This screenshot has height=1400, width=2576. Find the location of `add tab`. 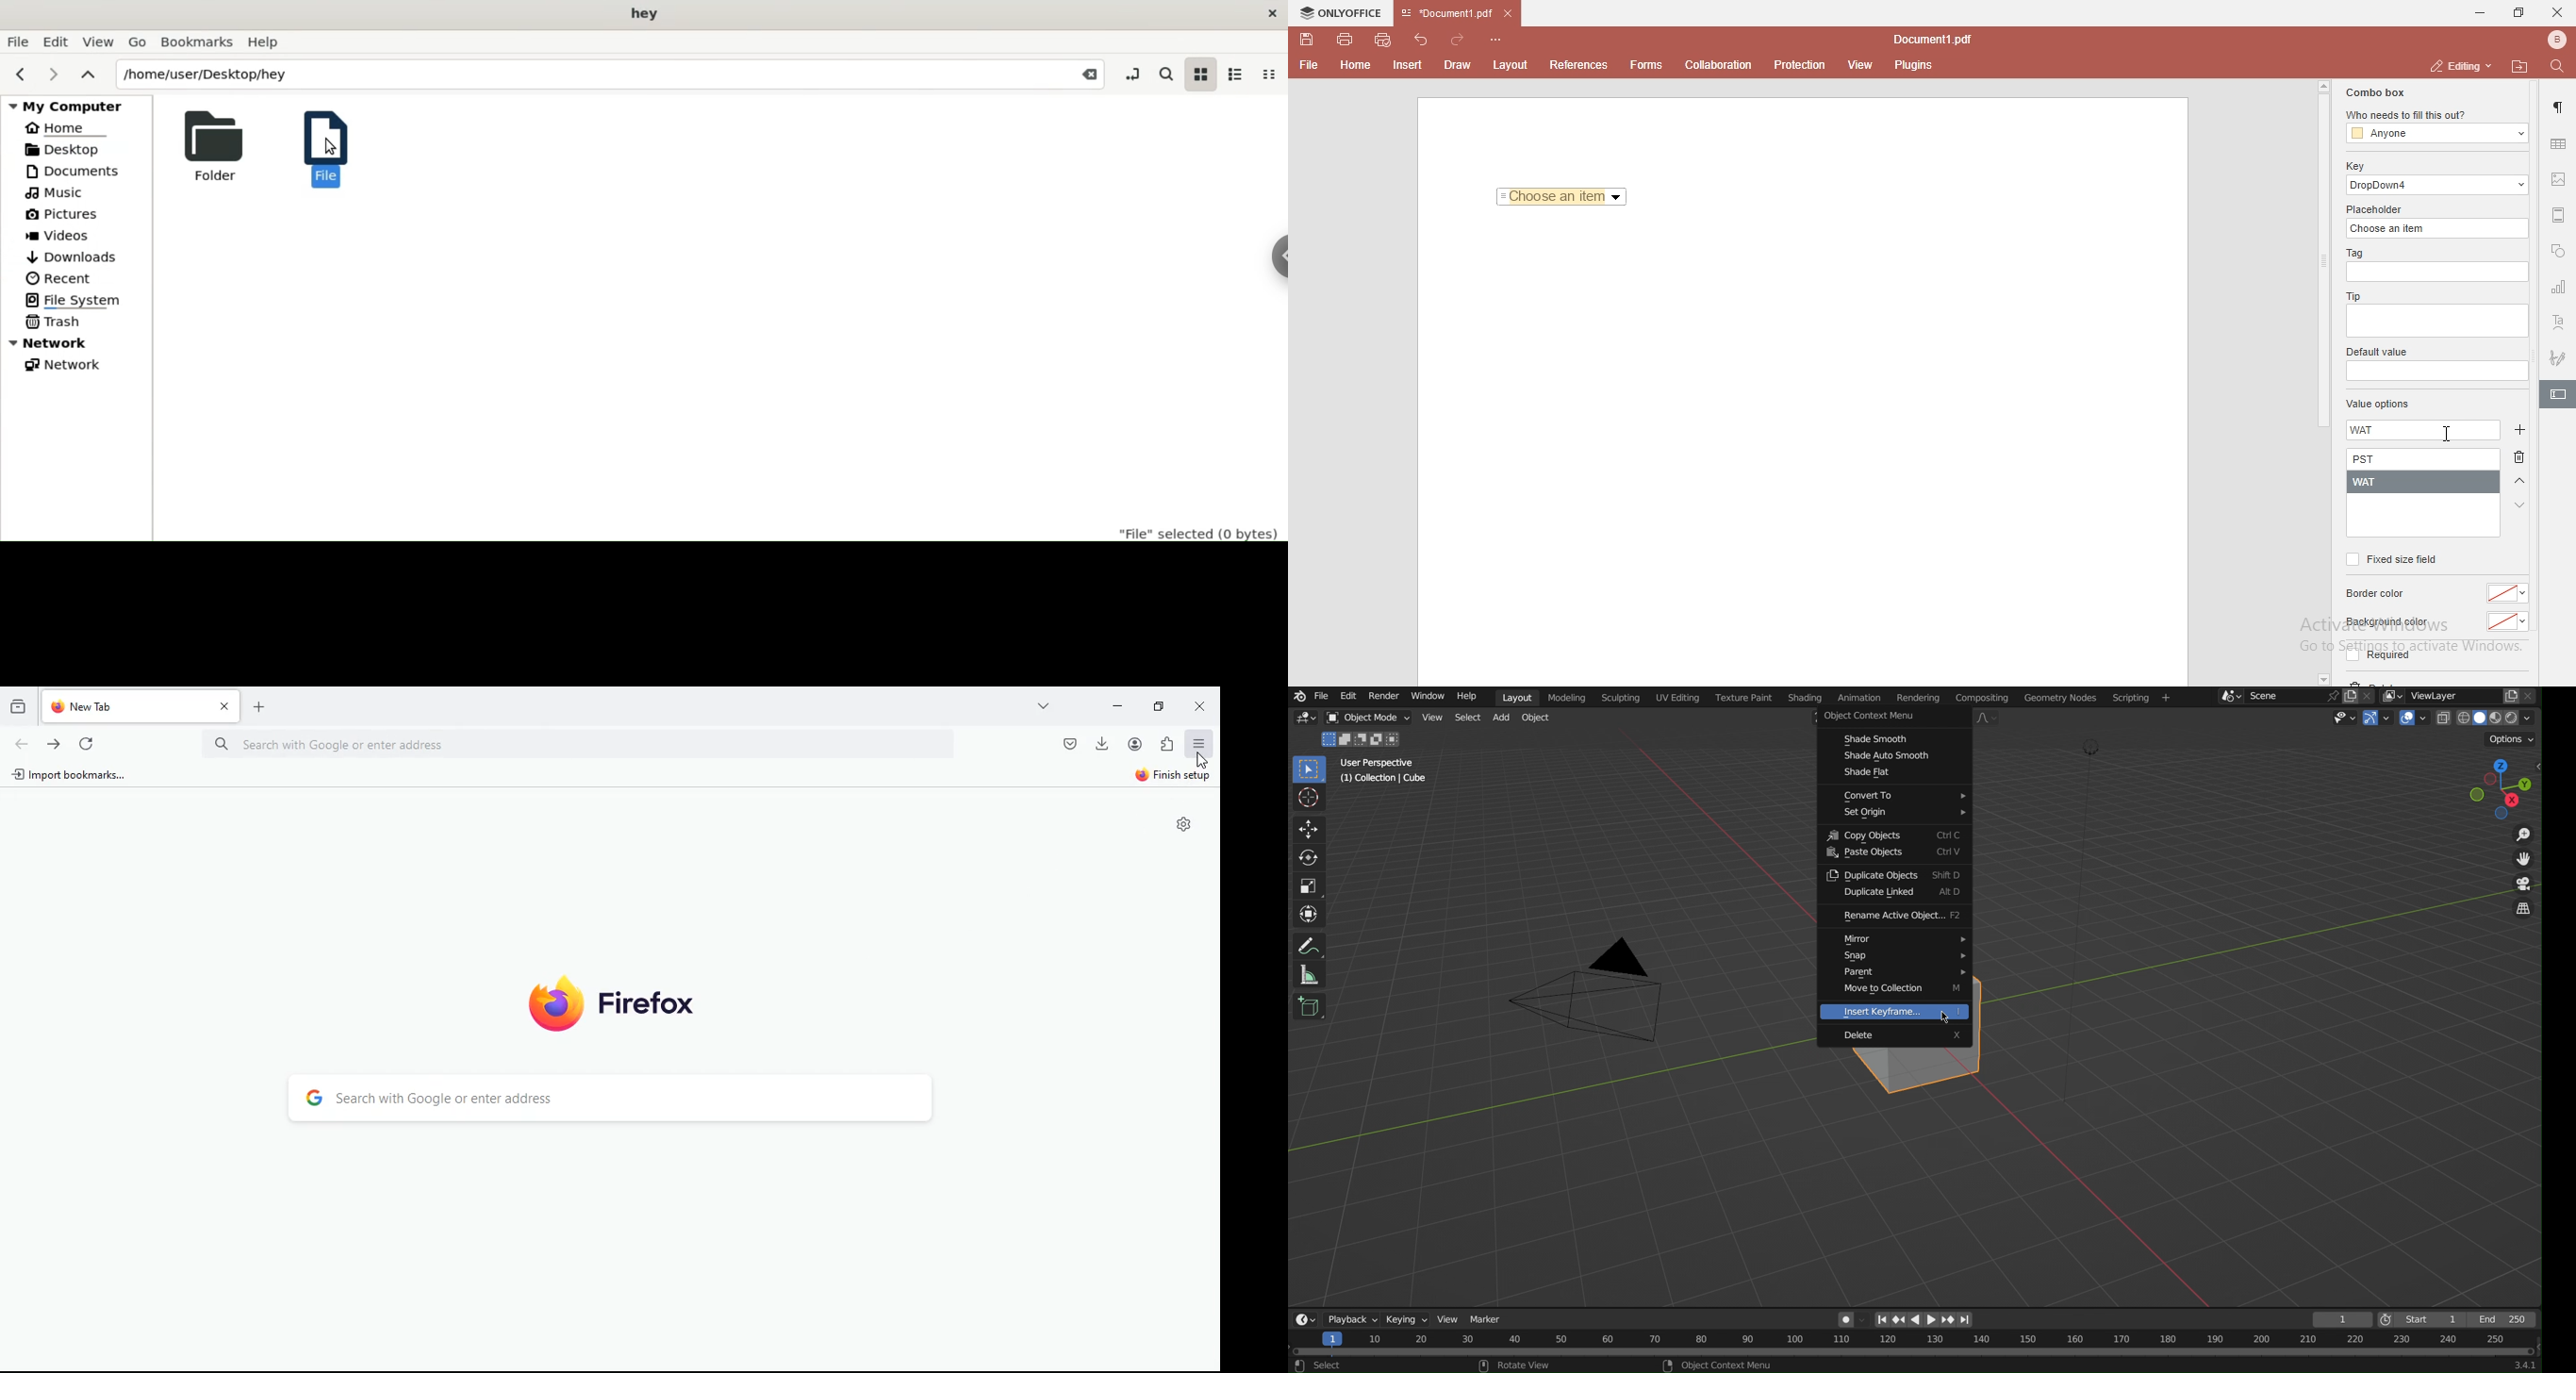

add tab is located at coordinates (262, 706).